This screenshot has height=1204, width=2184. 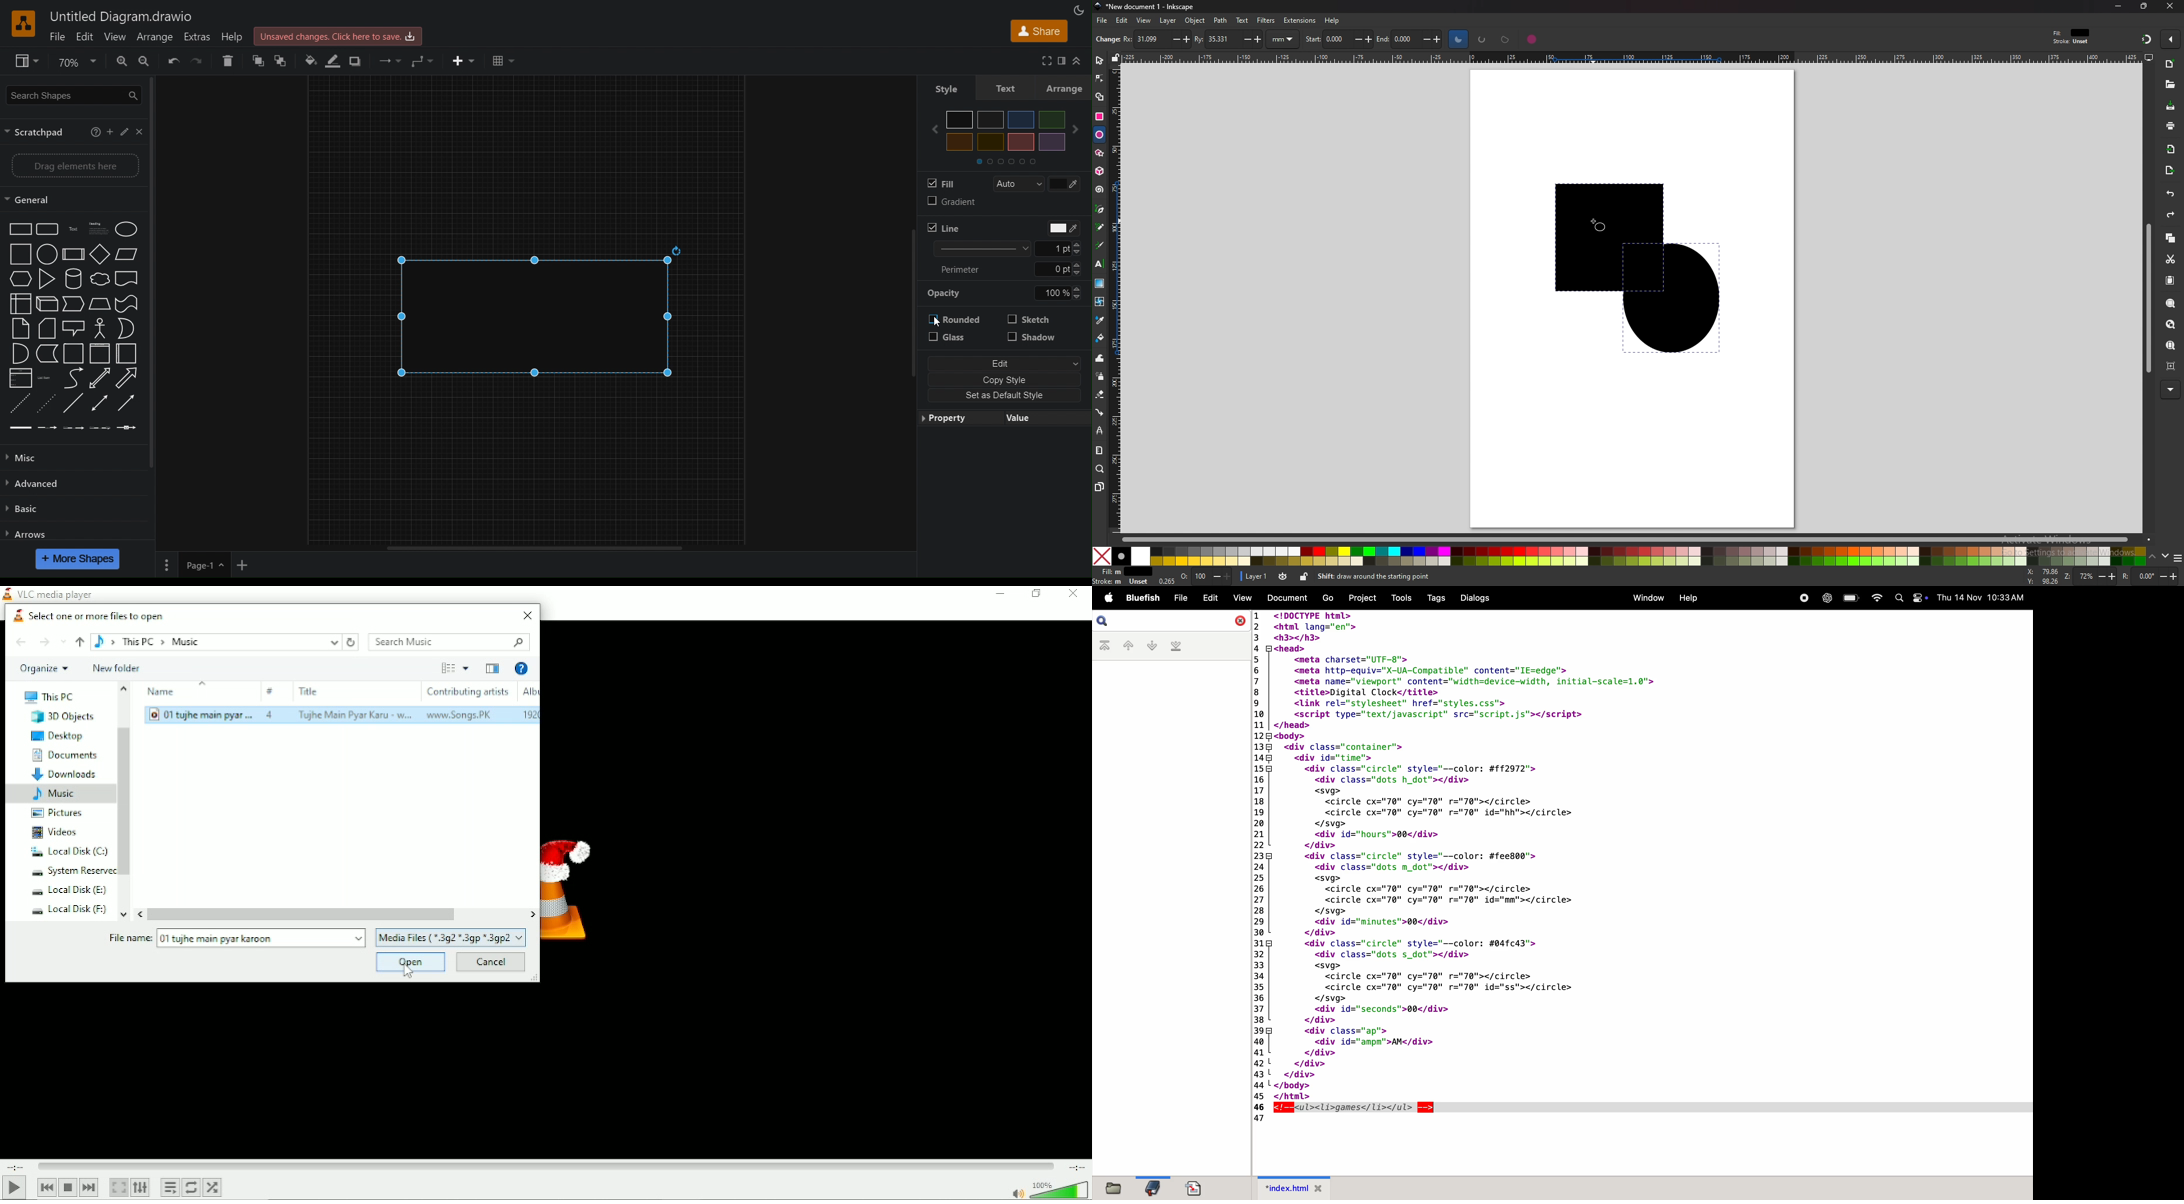 I want to click on View, so click(x=21, y=62).